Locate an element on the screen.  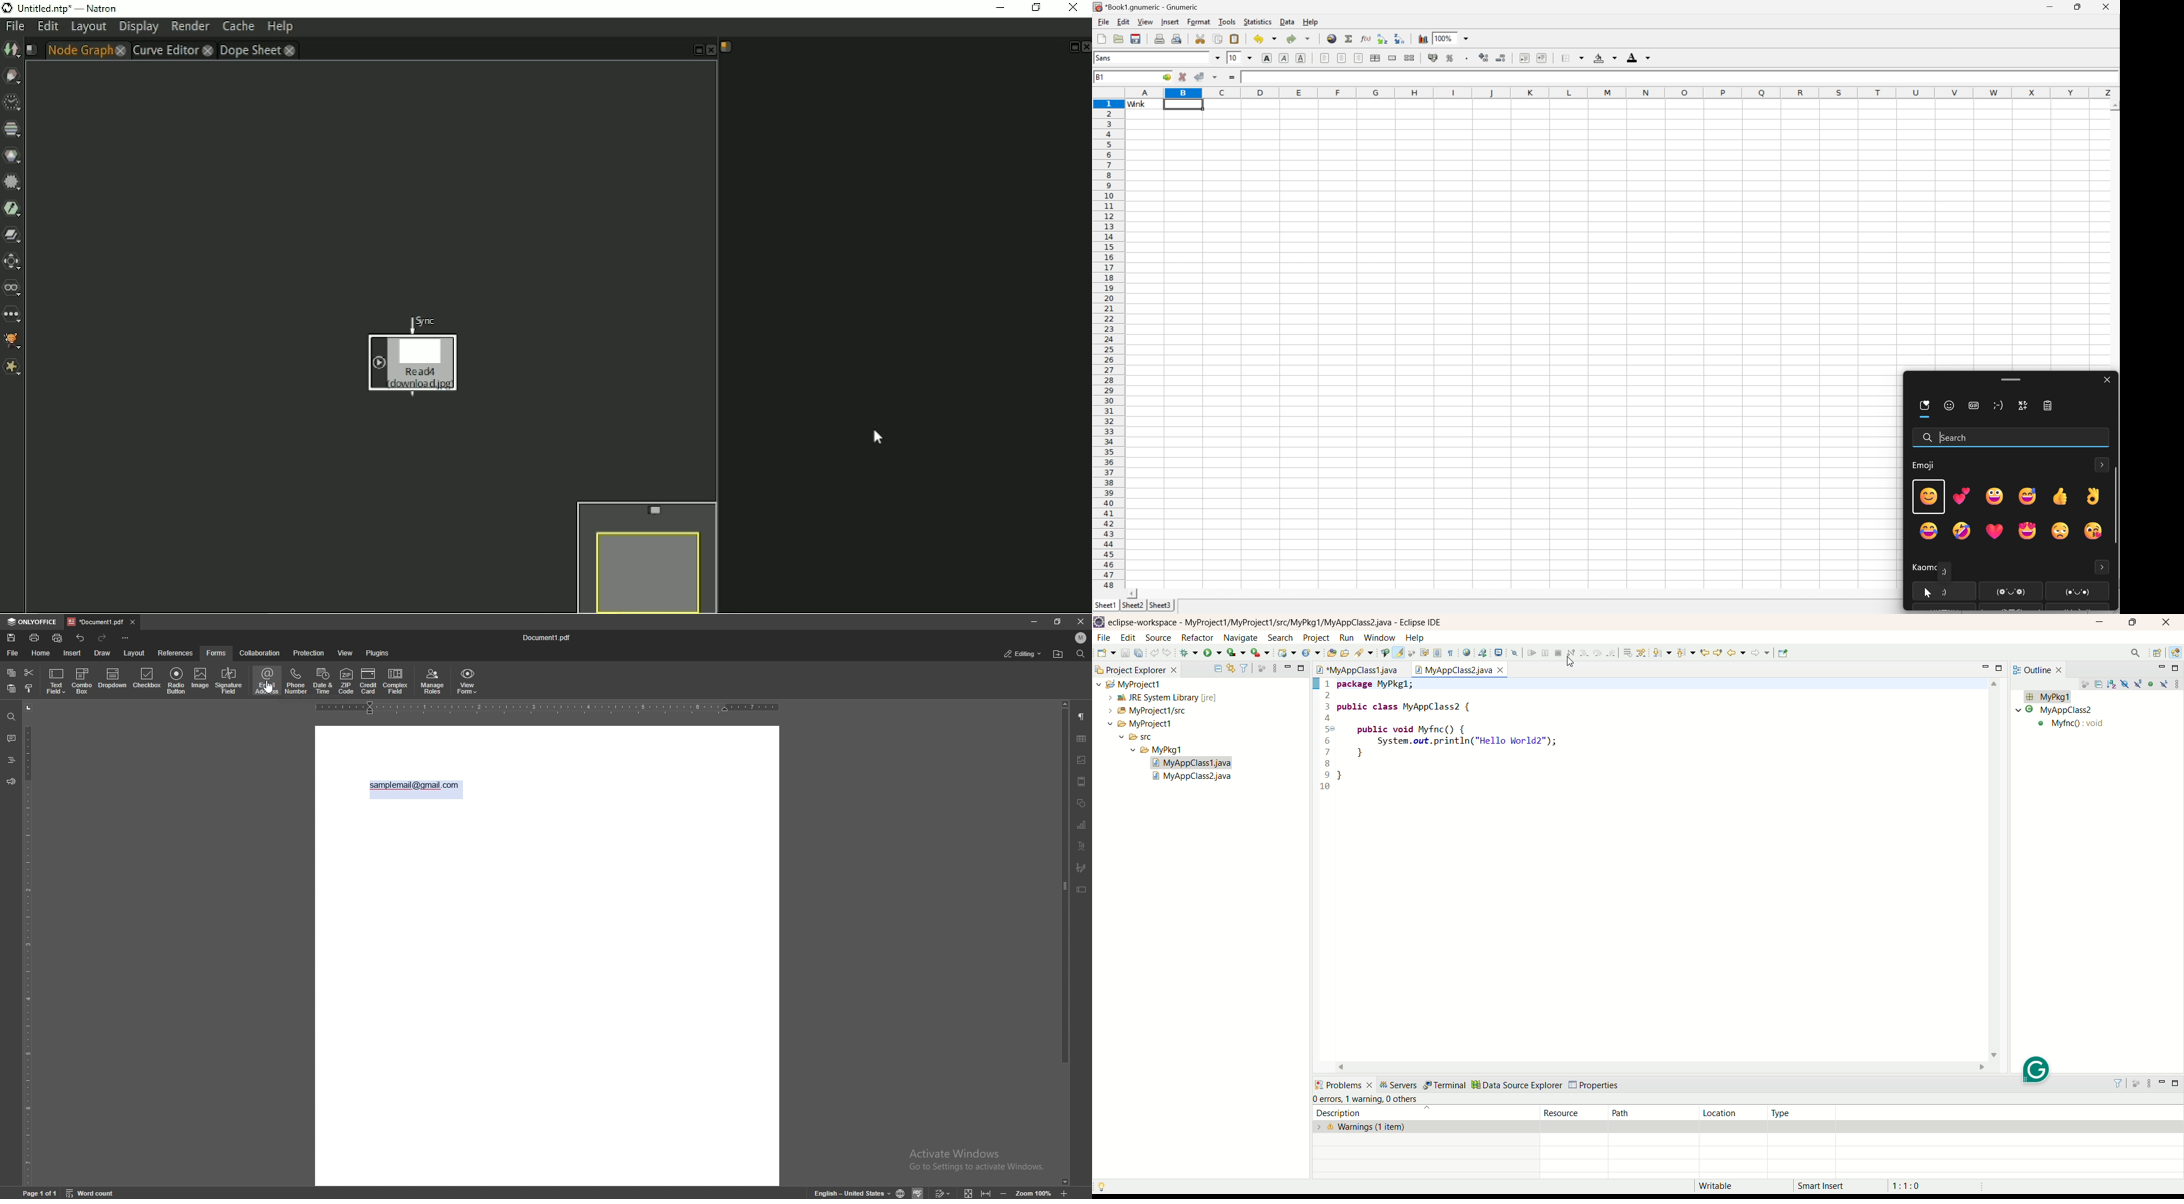
terminal is located at coordinates (1444, 1085).